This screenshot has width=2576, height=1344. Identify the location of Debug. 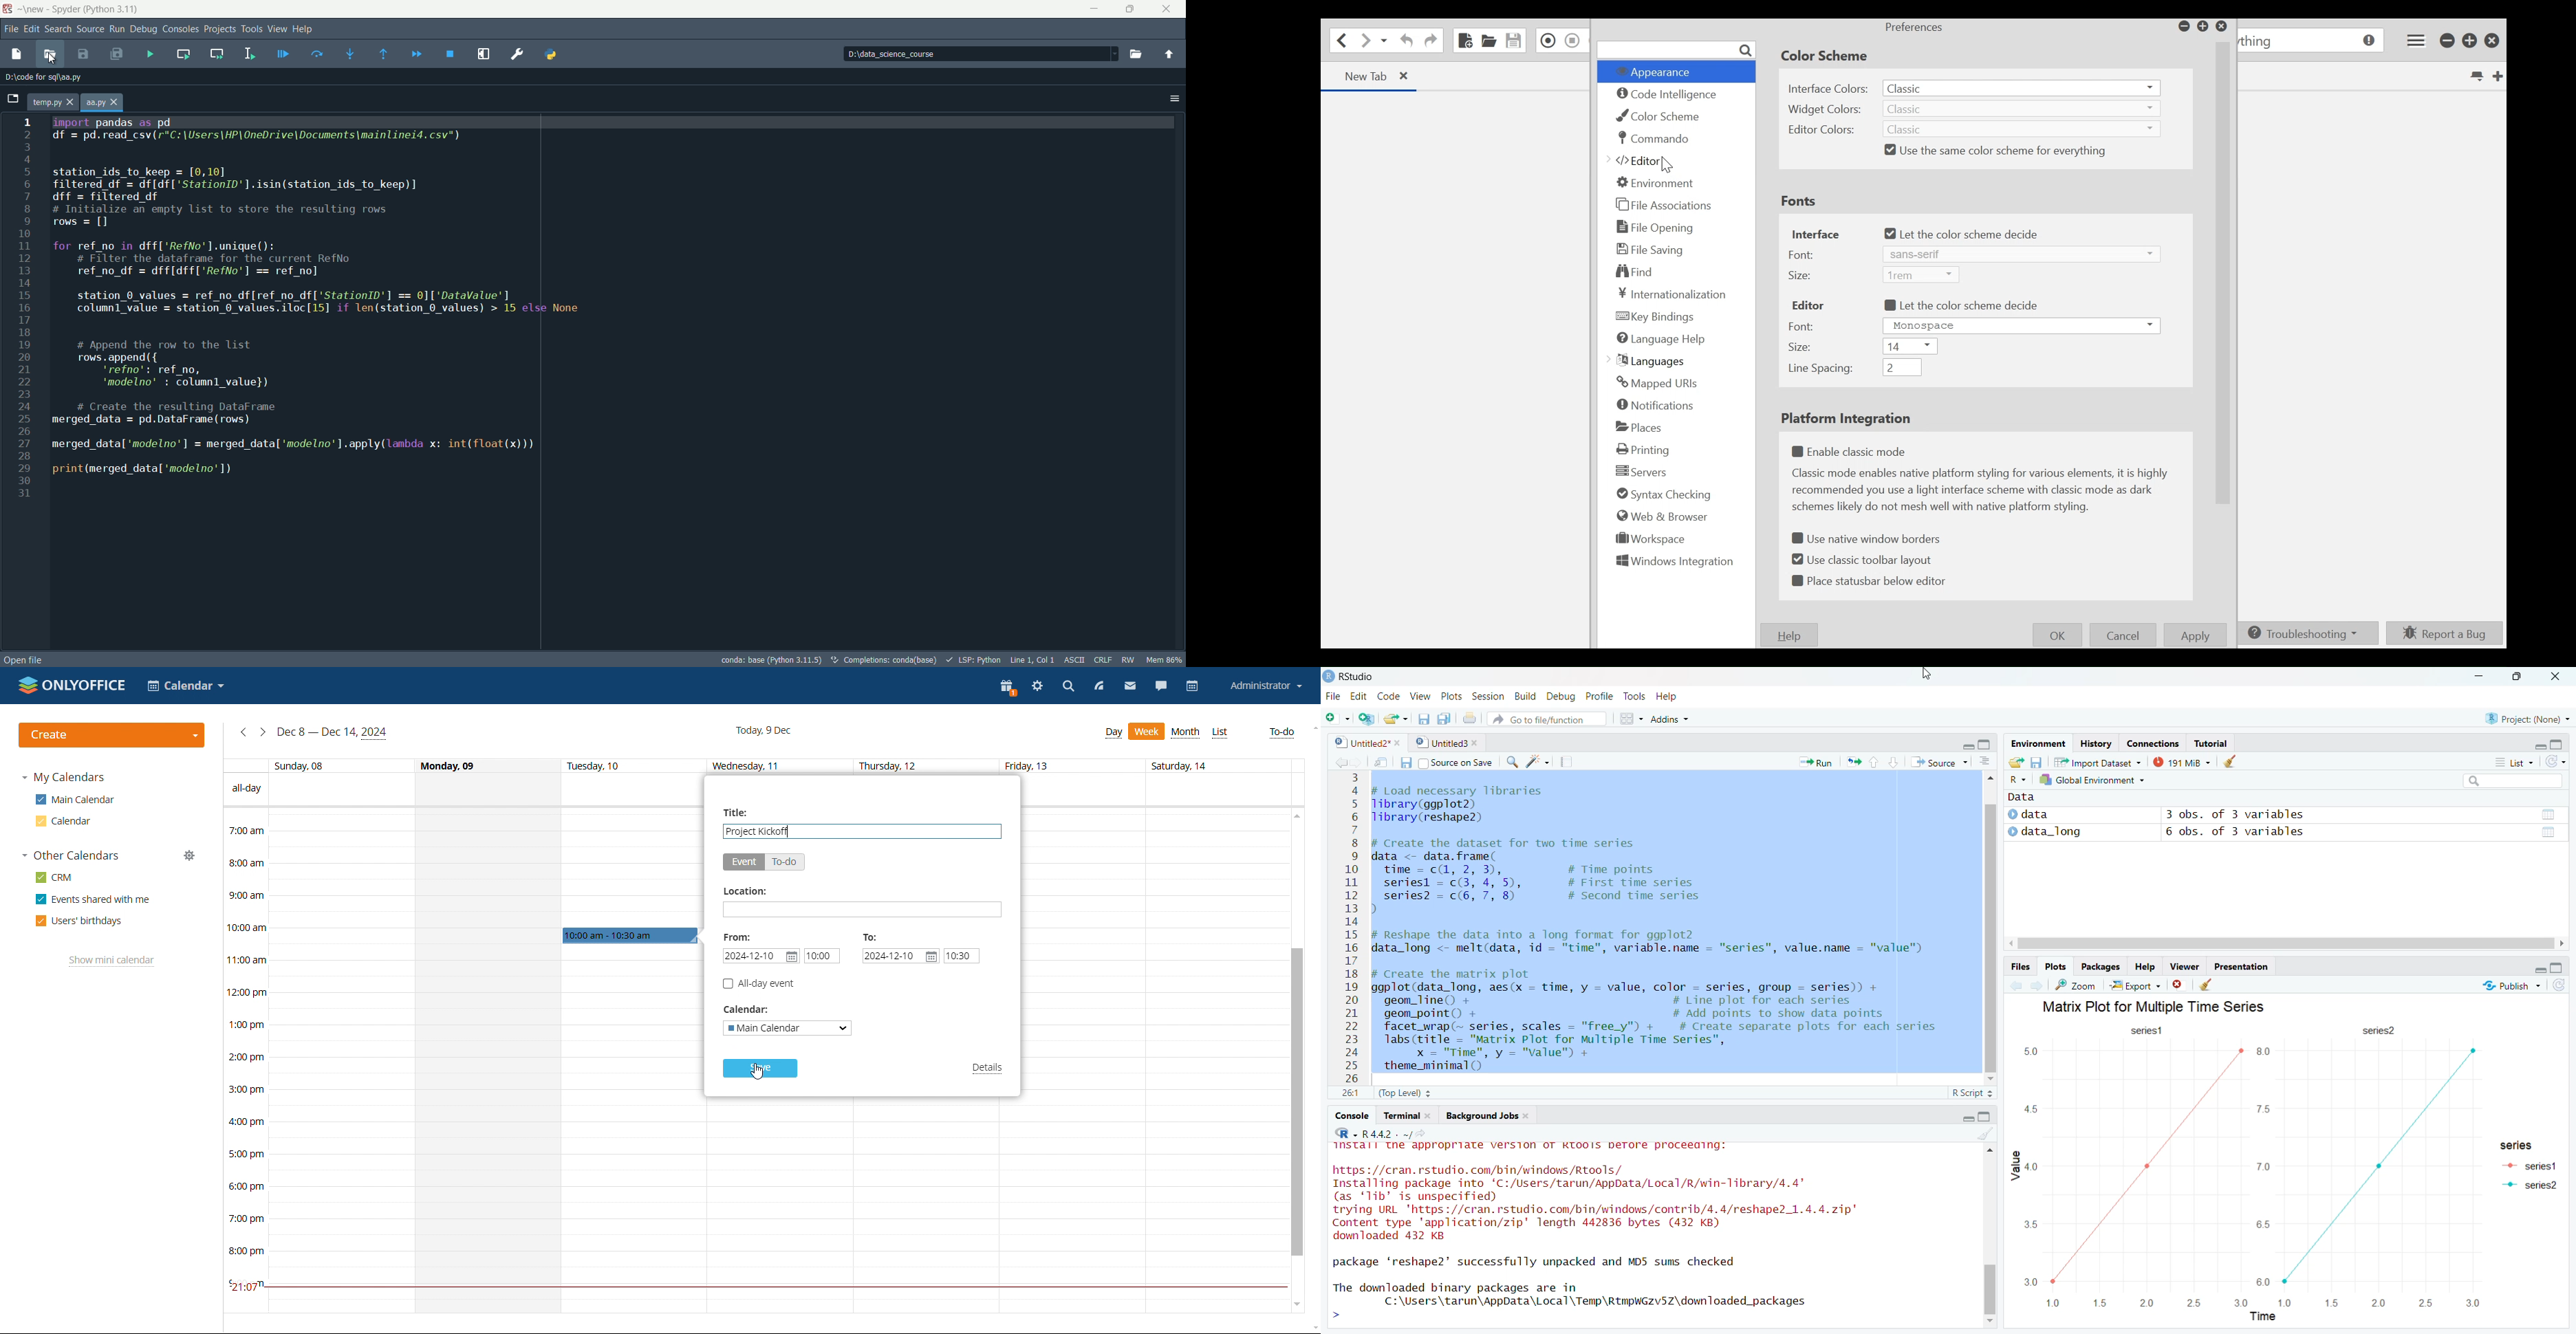
(1563, 696).